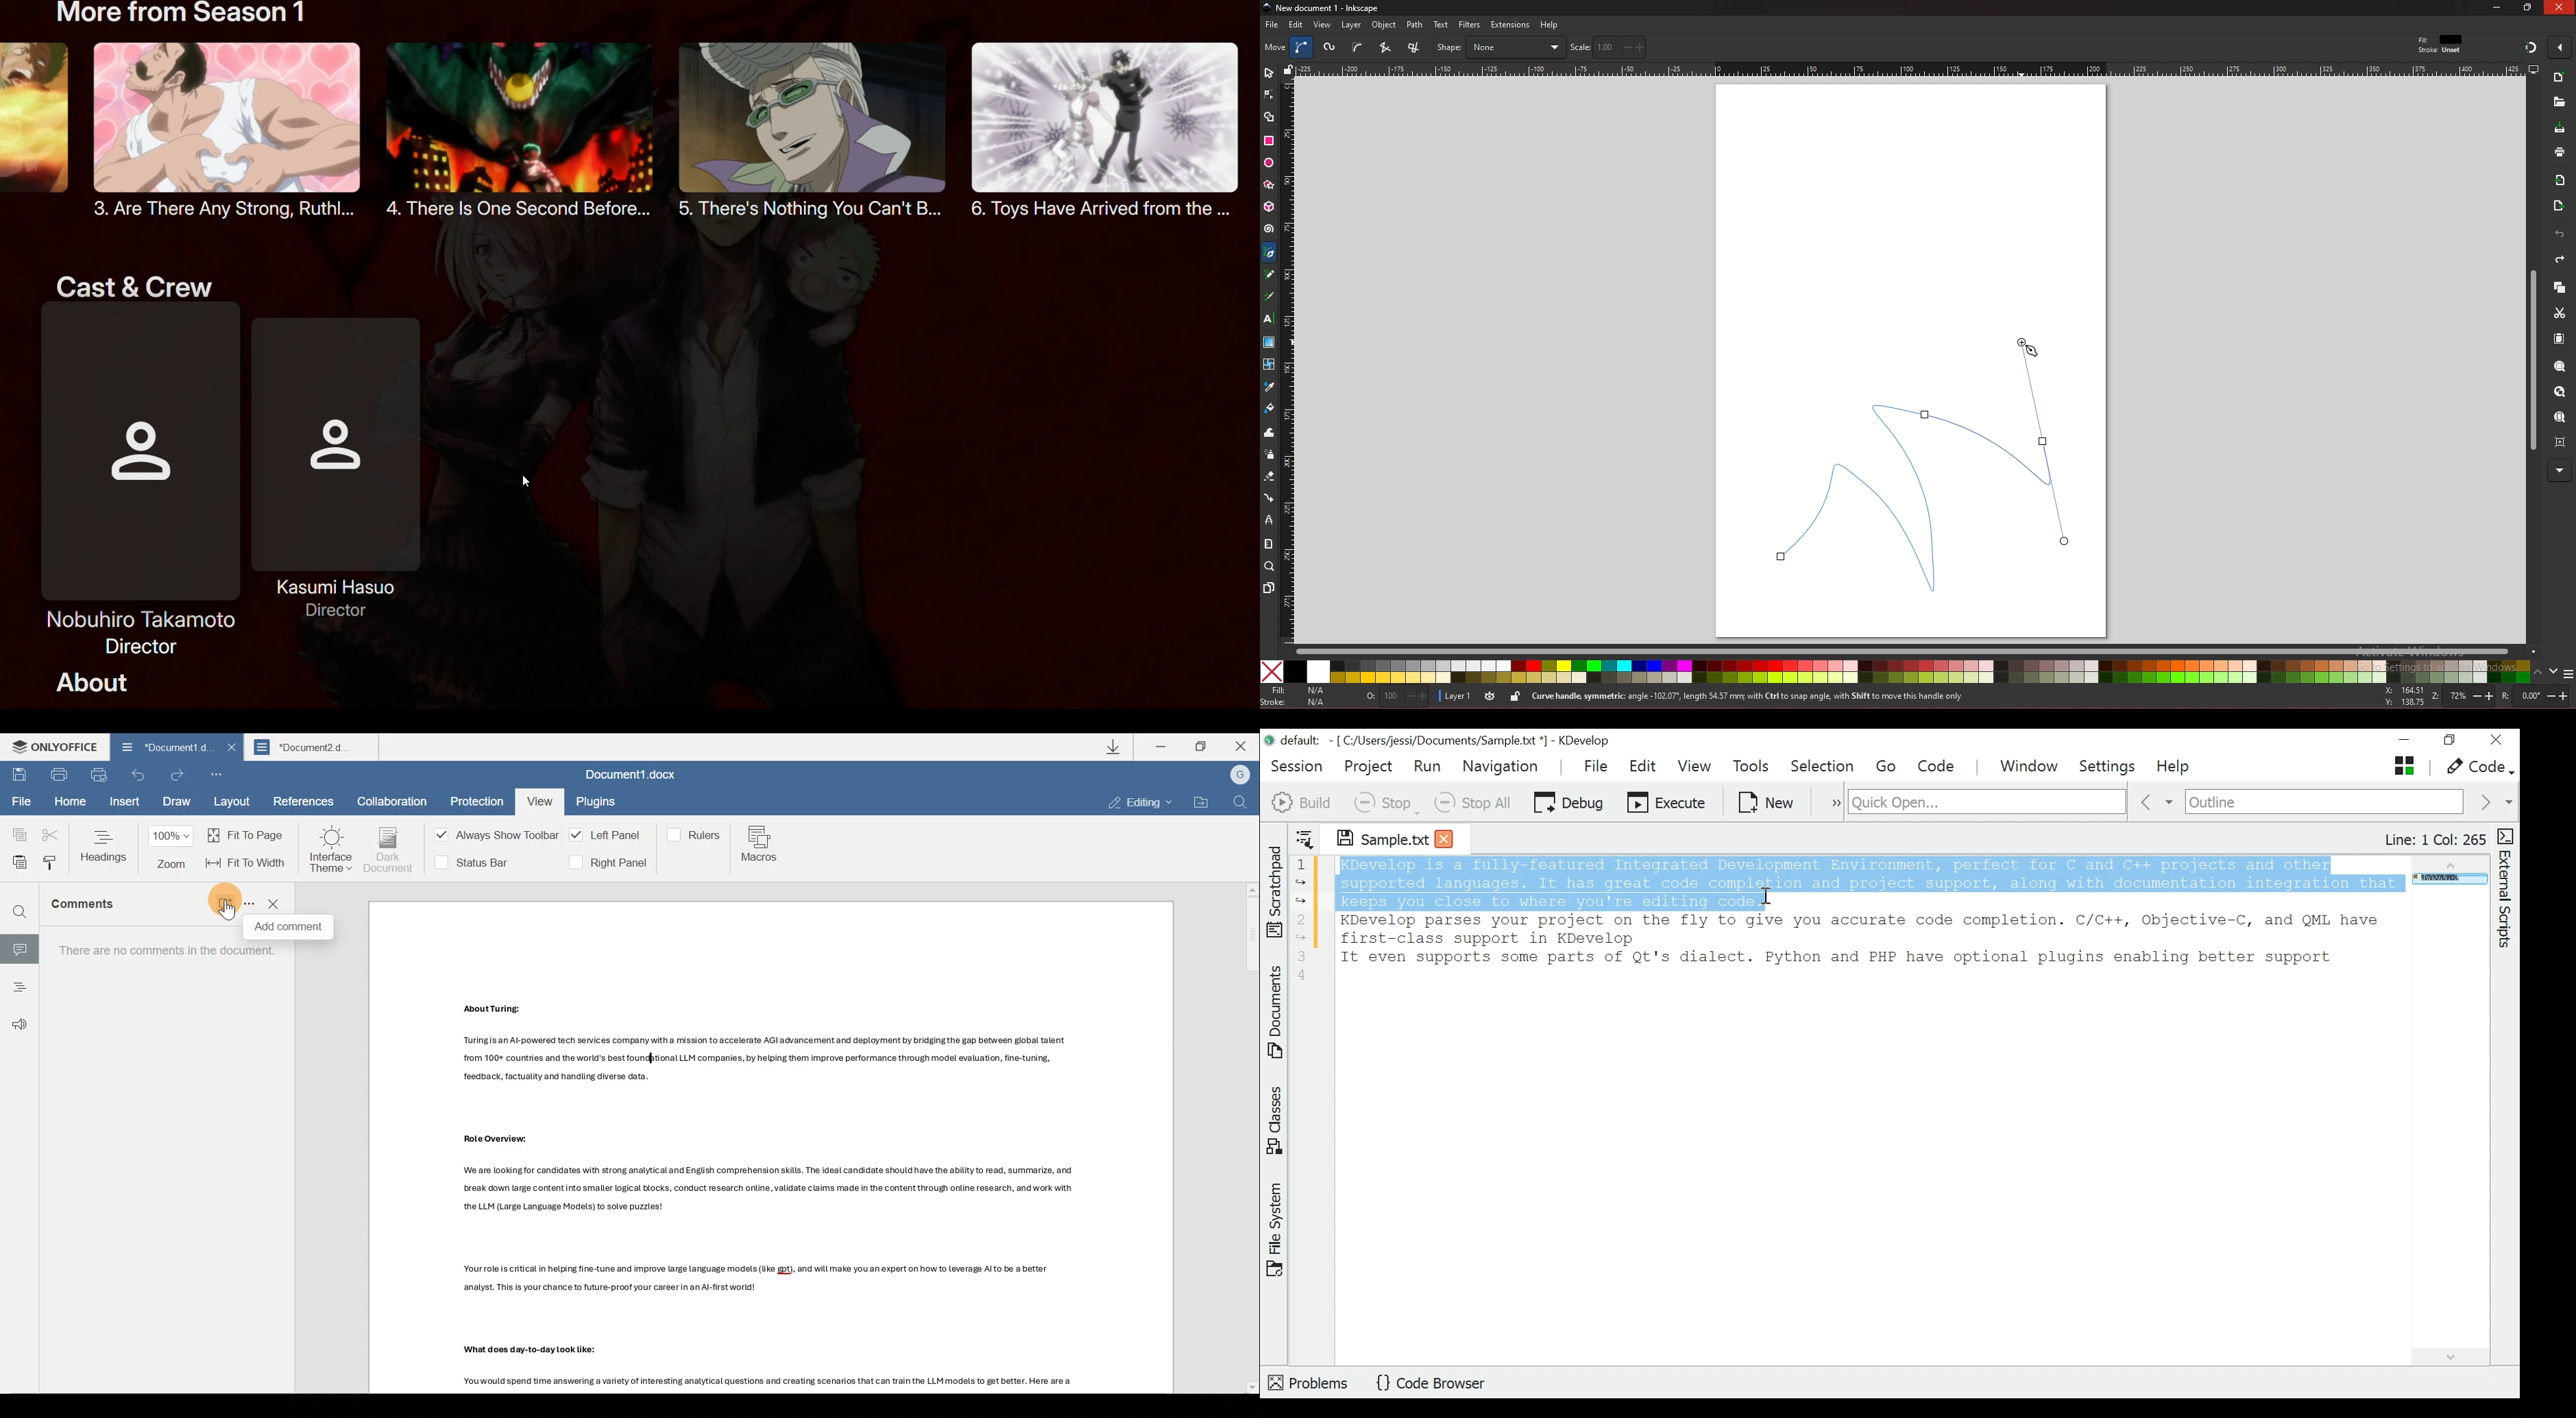  I want to click on , so click(497, 1139).